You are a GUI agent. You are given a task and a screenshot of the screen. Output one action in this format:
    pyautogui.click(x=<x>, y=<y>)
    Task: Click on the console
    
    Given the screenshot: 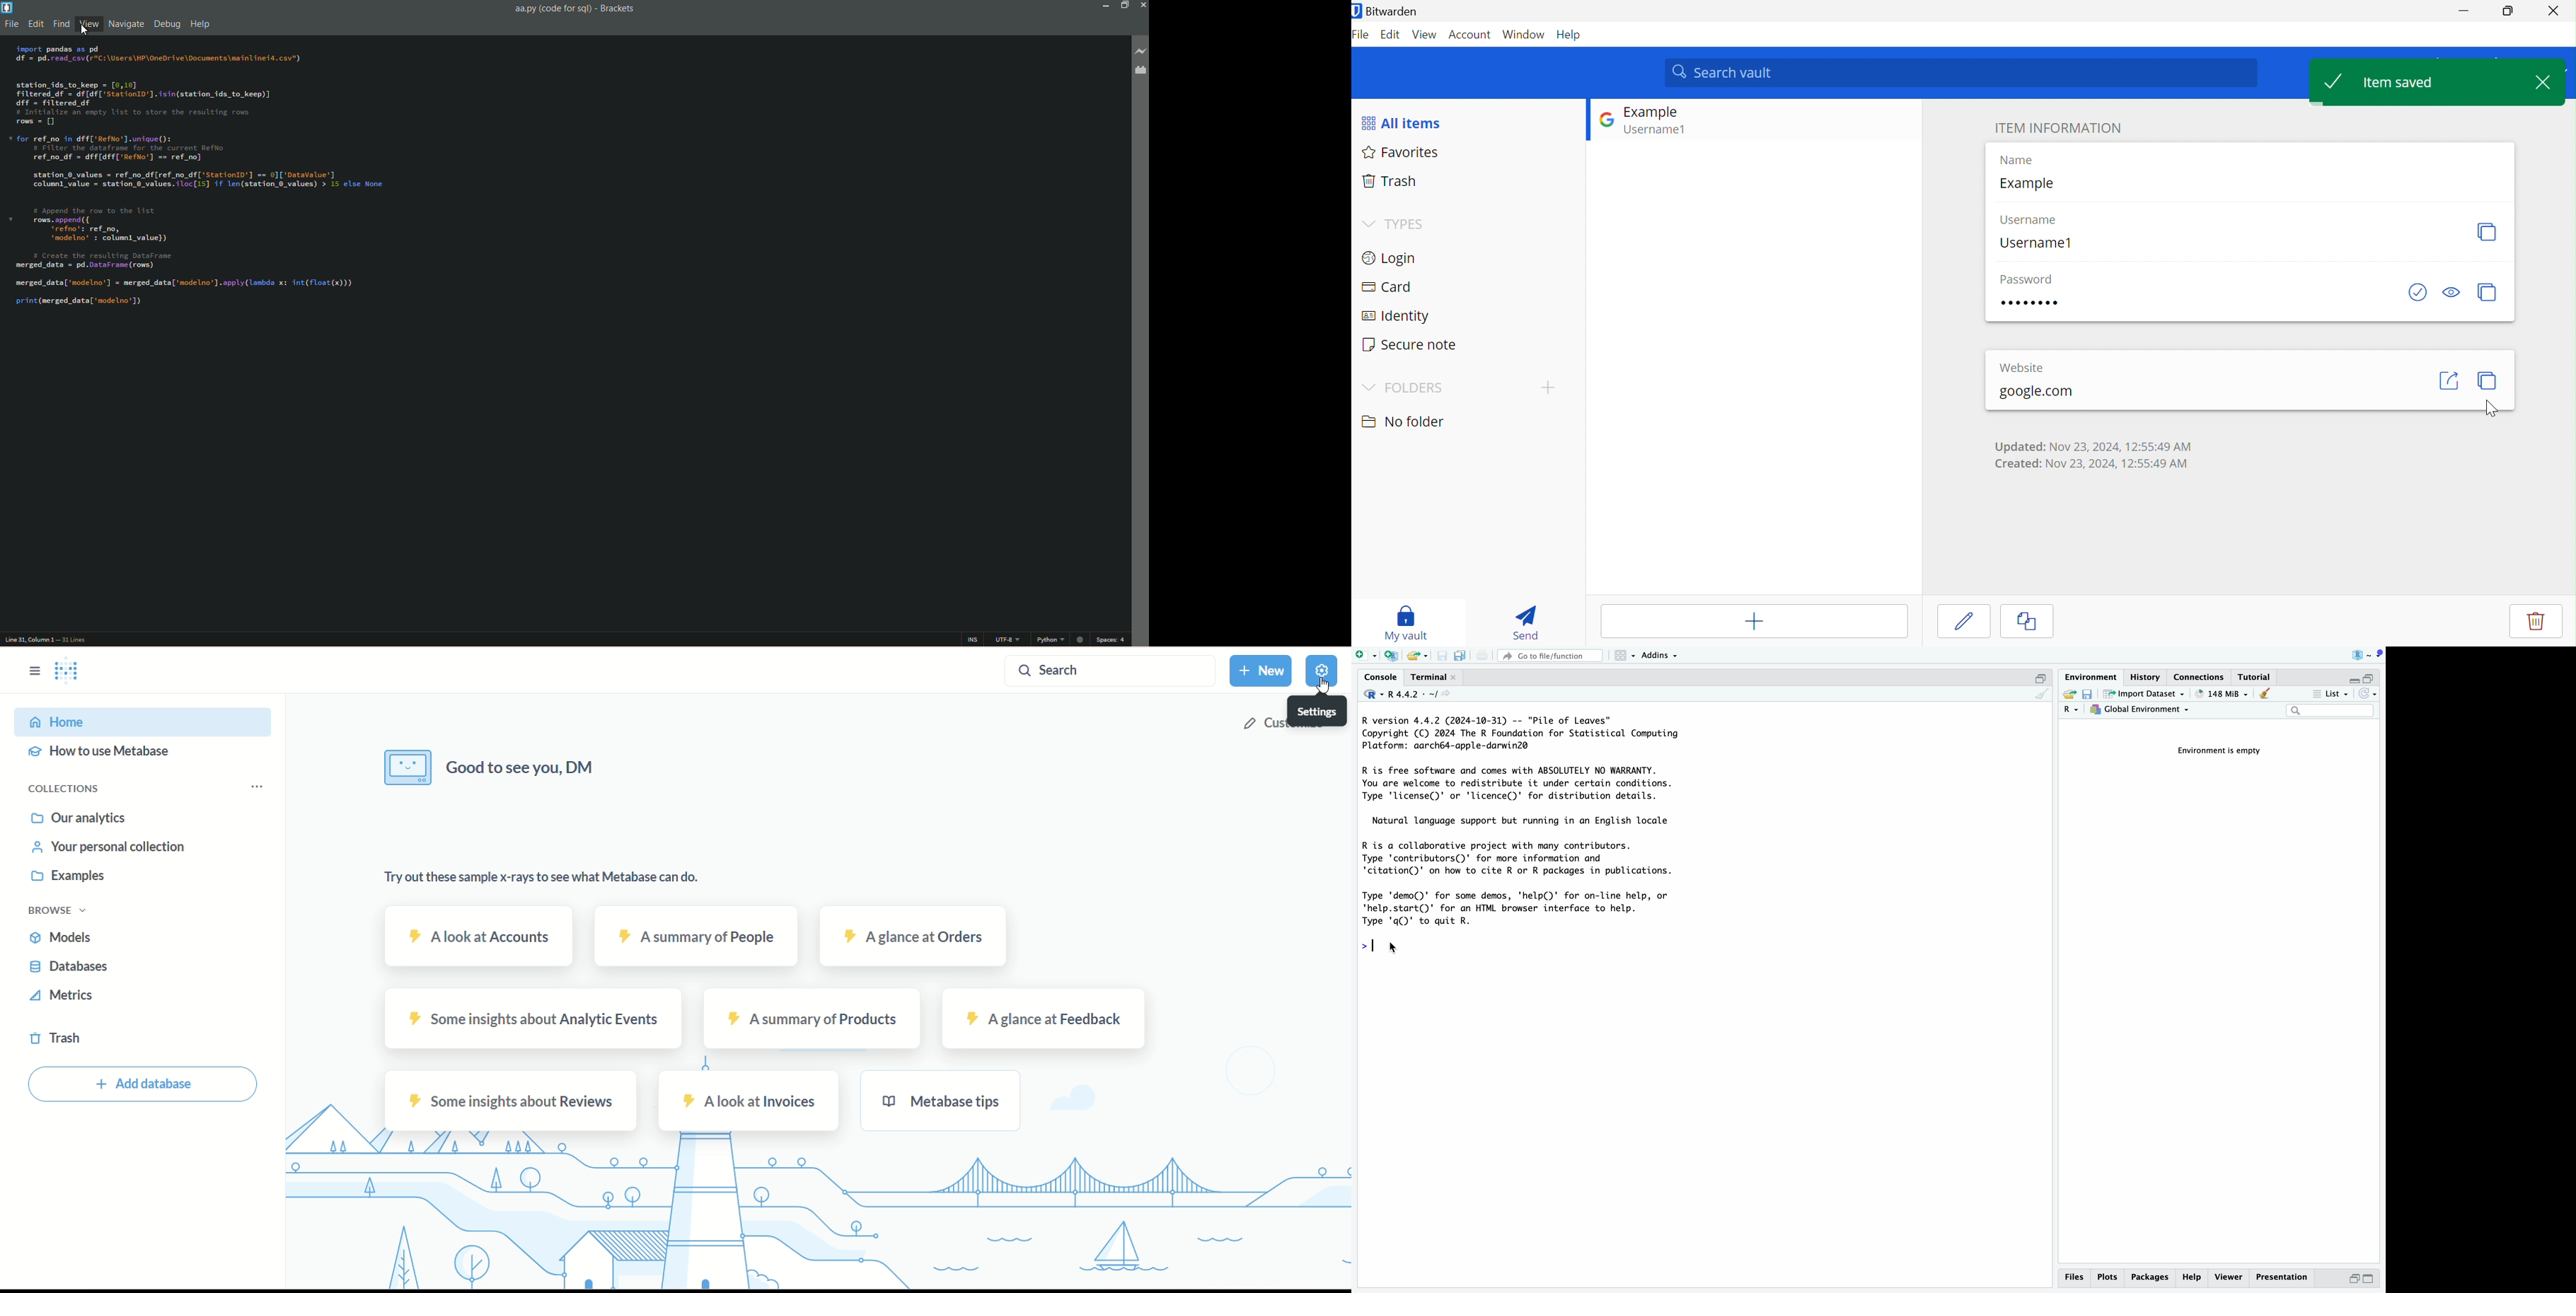 What is the action you would take?
    pyautogui.click(x=1376, y=677)
    